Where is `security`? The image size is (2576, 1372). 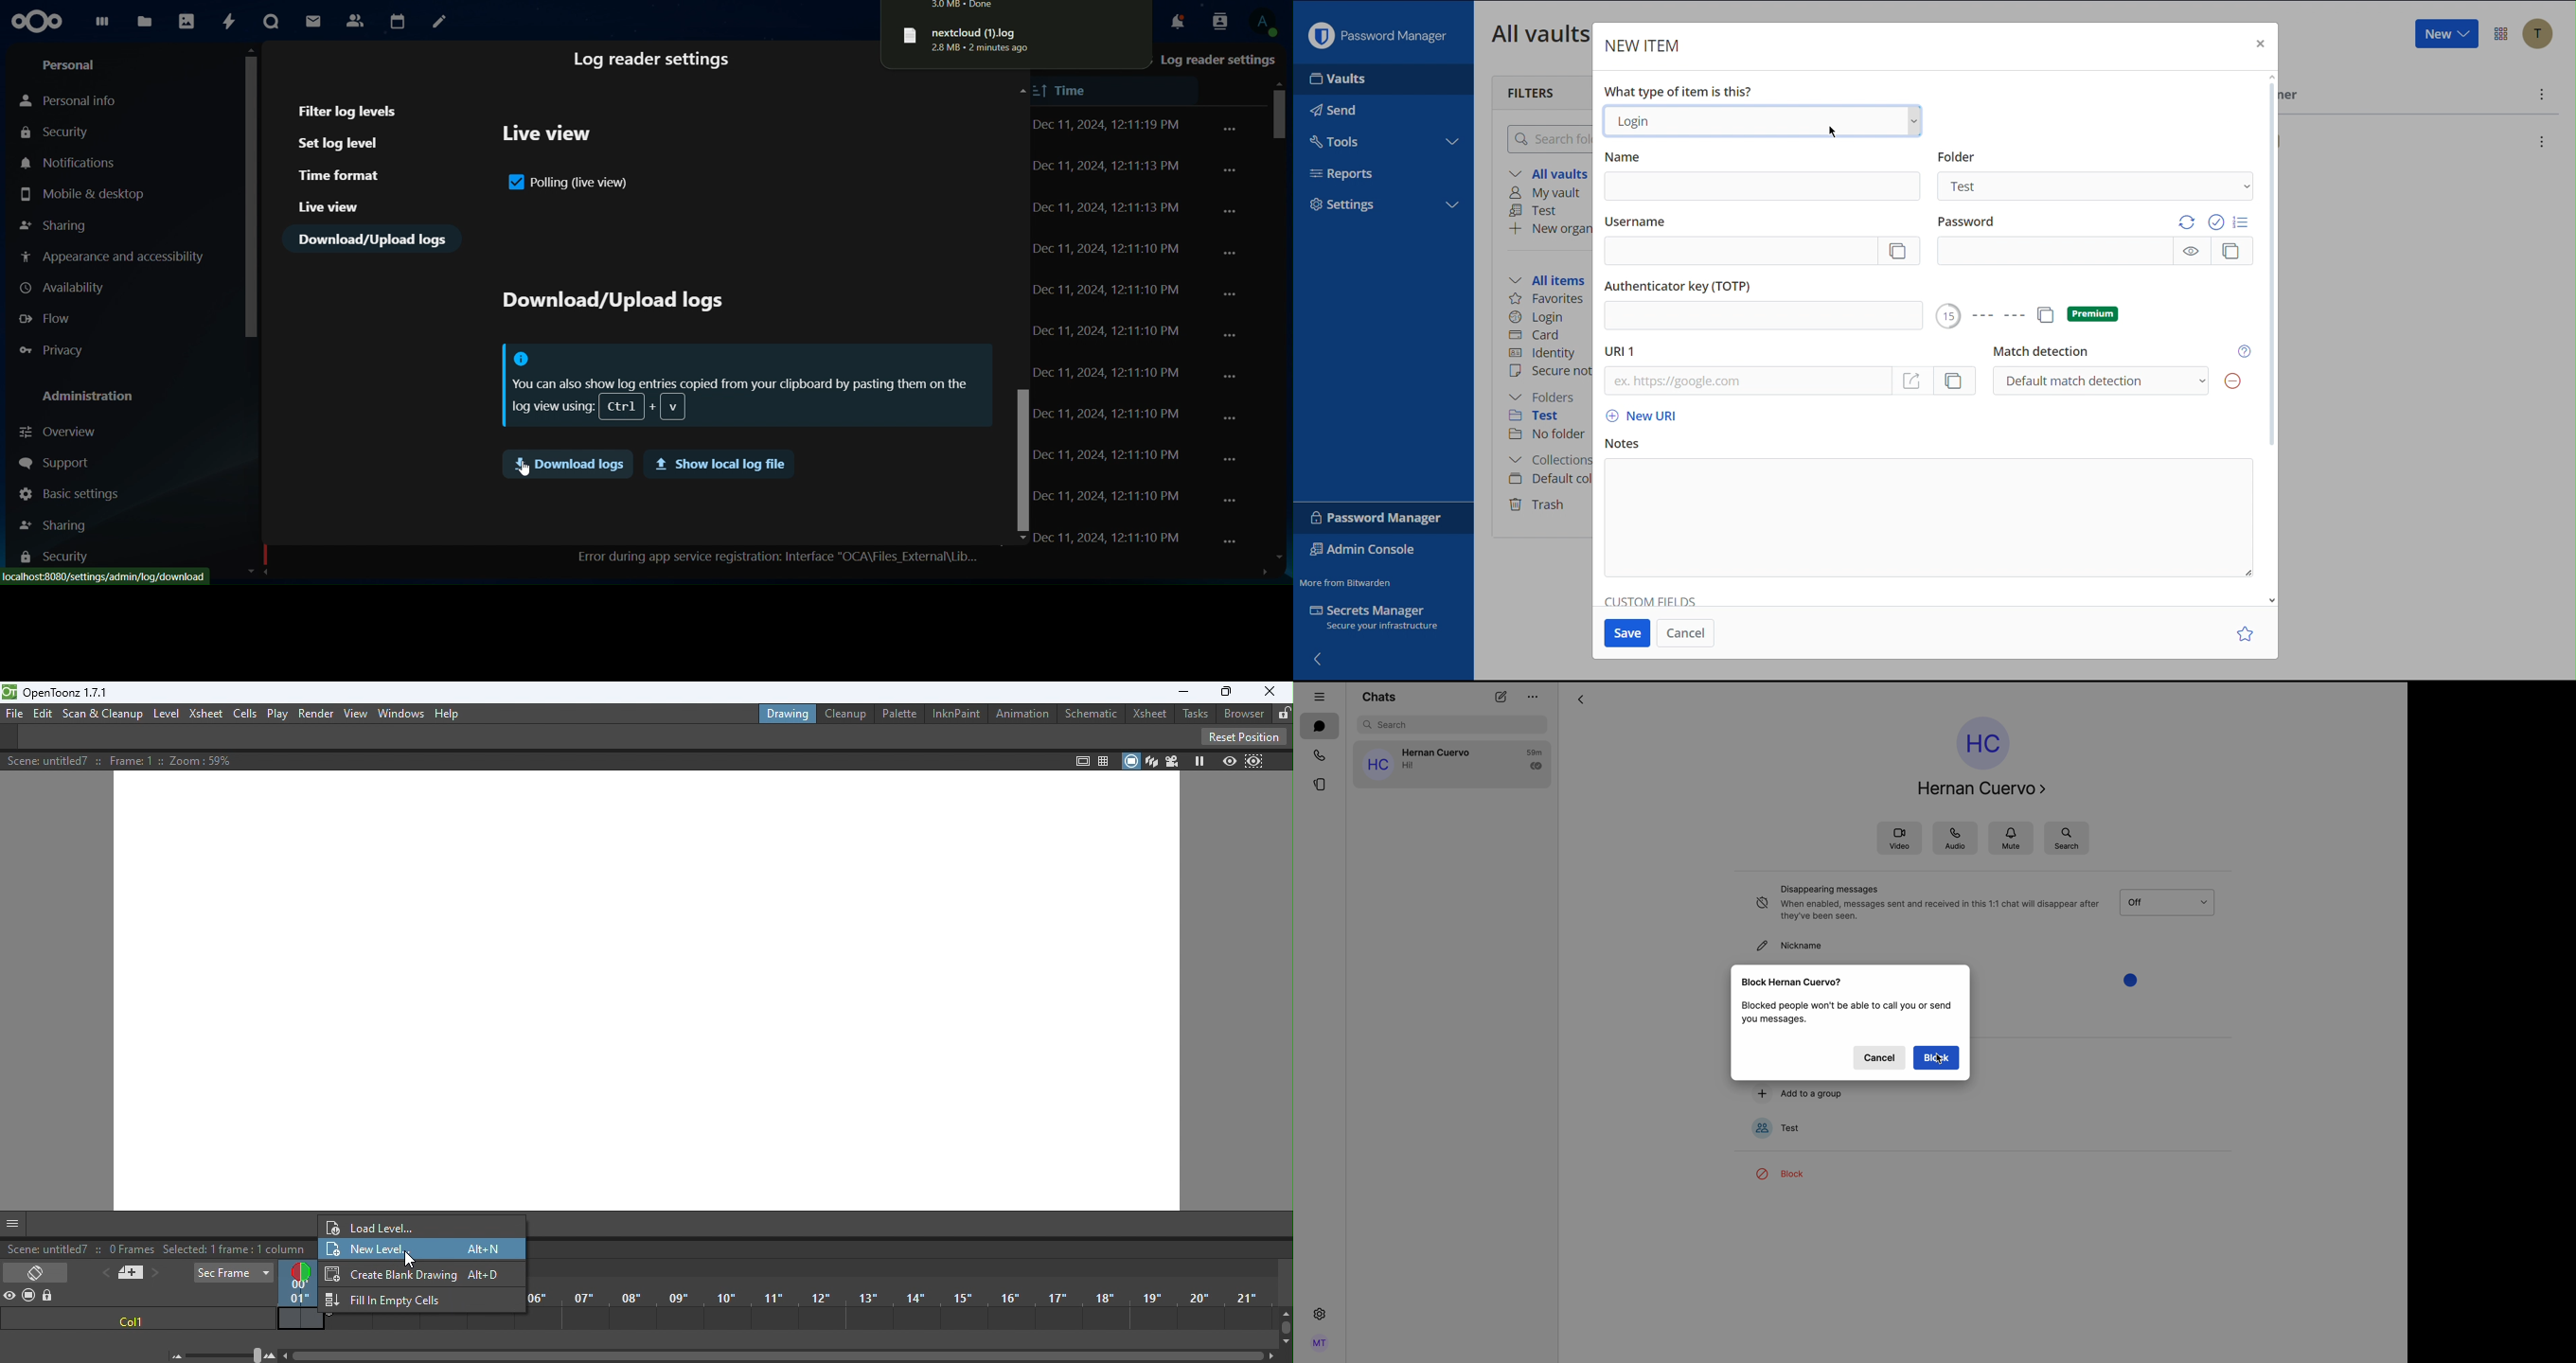 security is located at coordinates (58, 131).